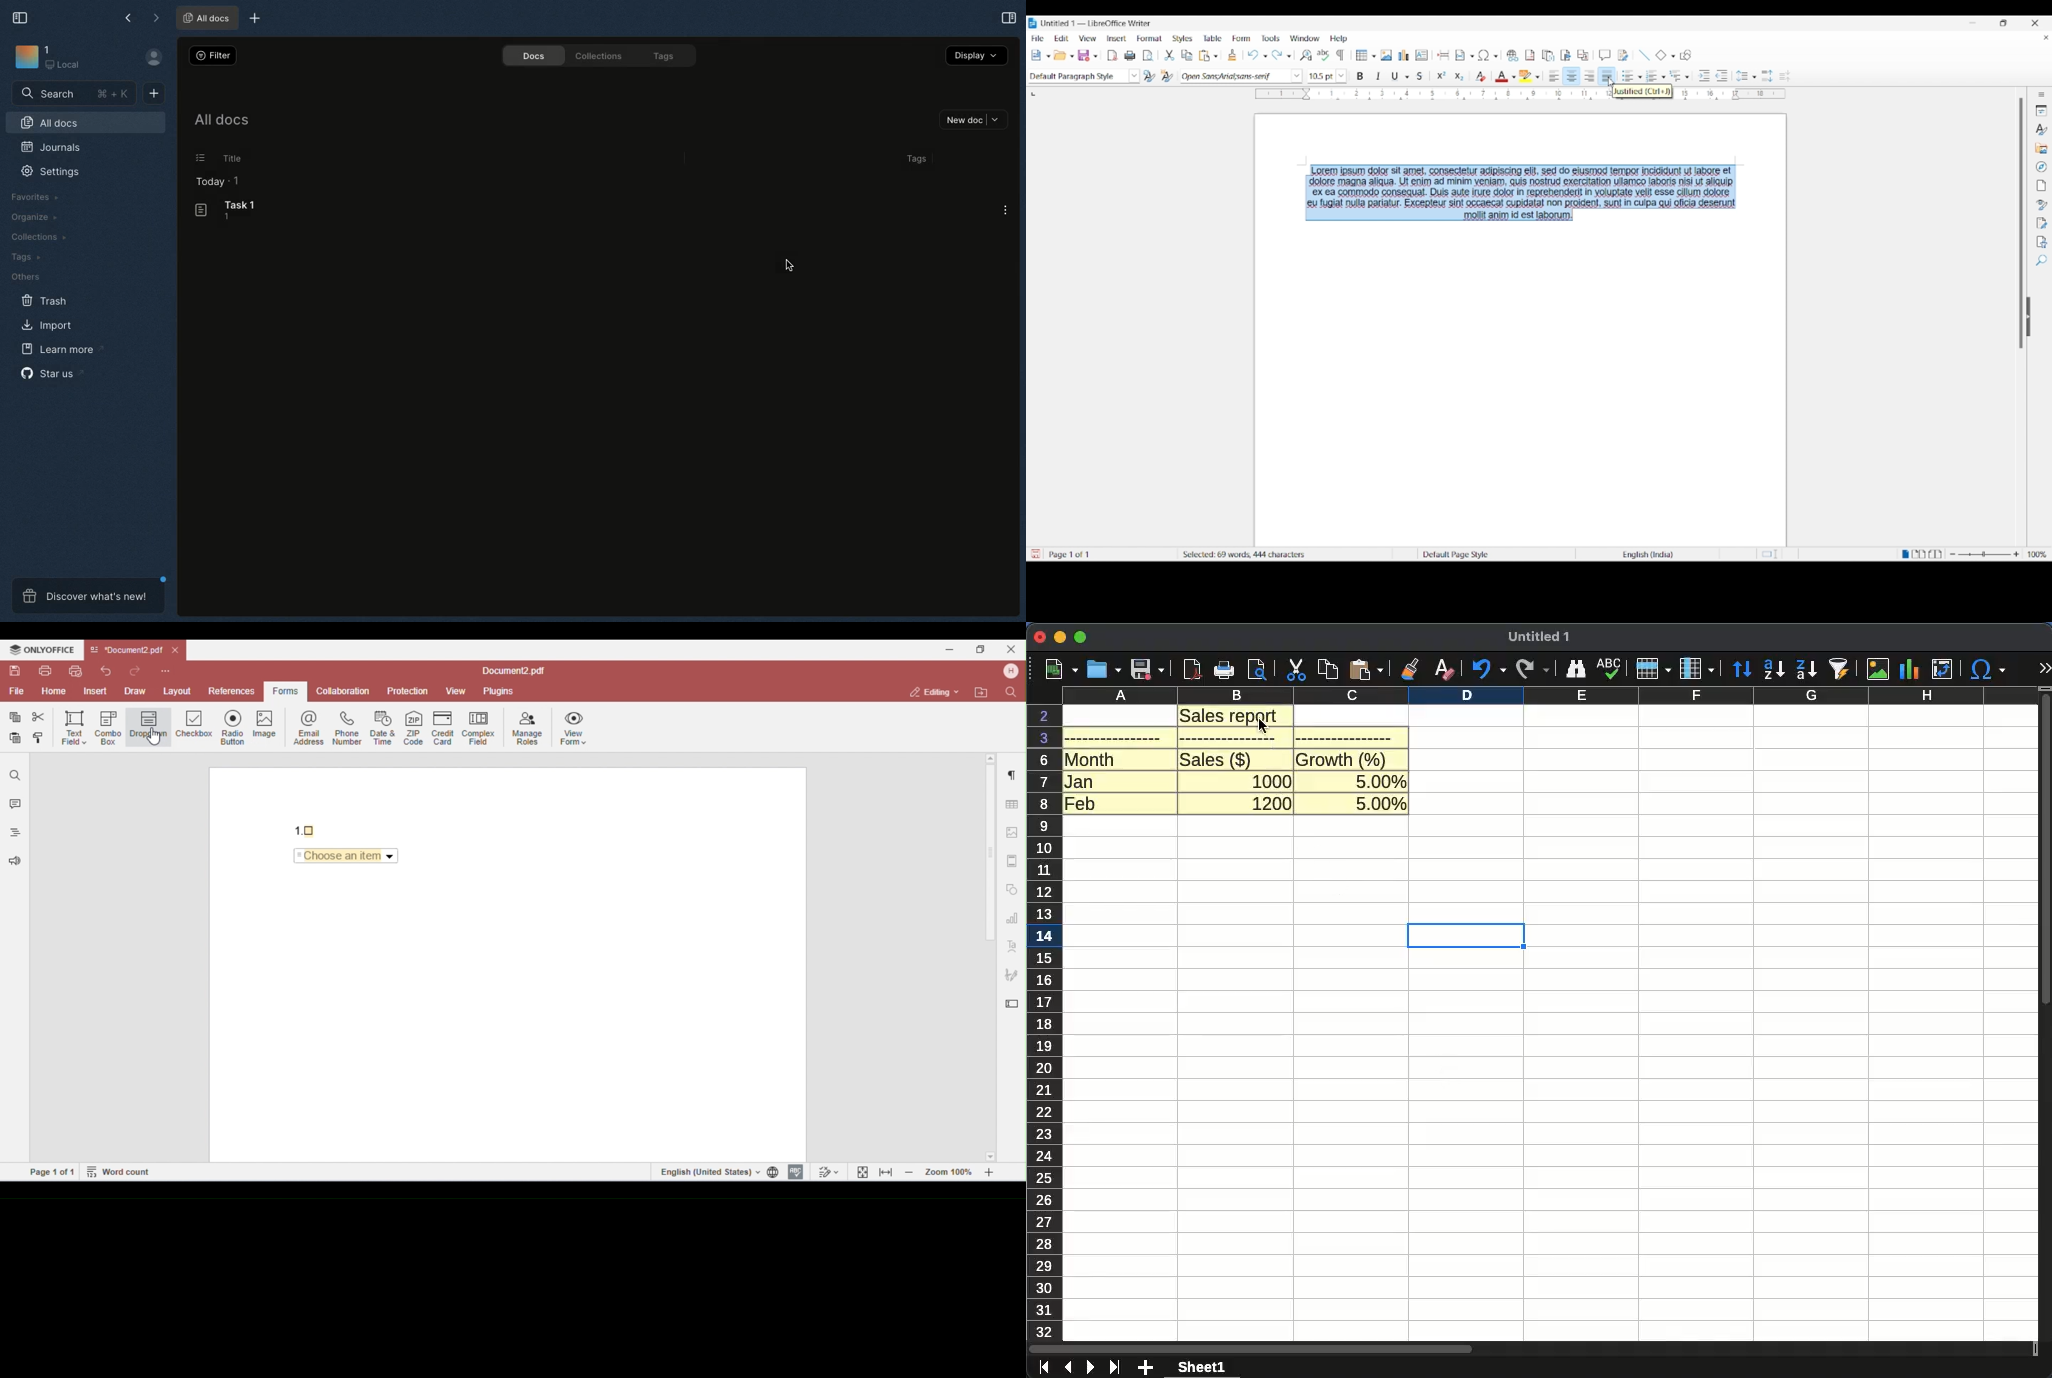  What do you see at coordinates (1583, 55) in the screenshot?
I see `Insert cross reference` at bounding box center [1583, 55].